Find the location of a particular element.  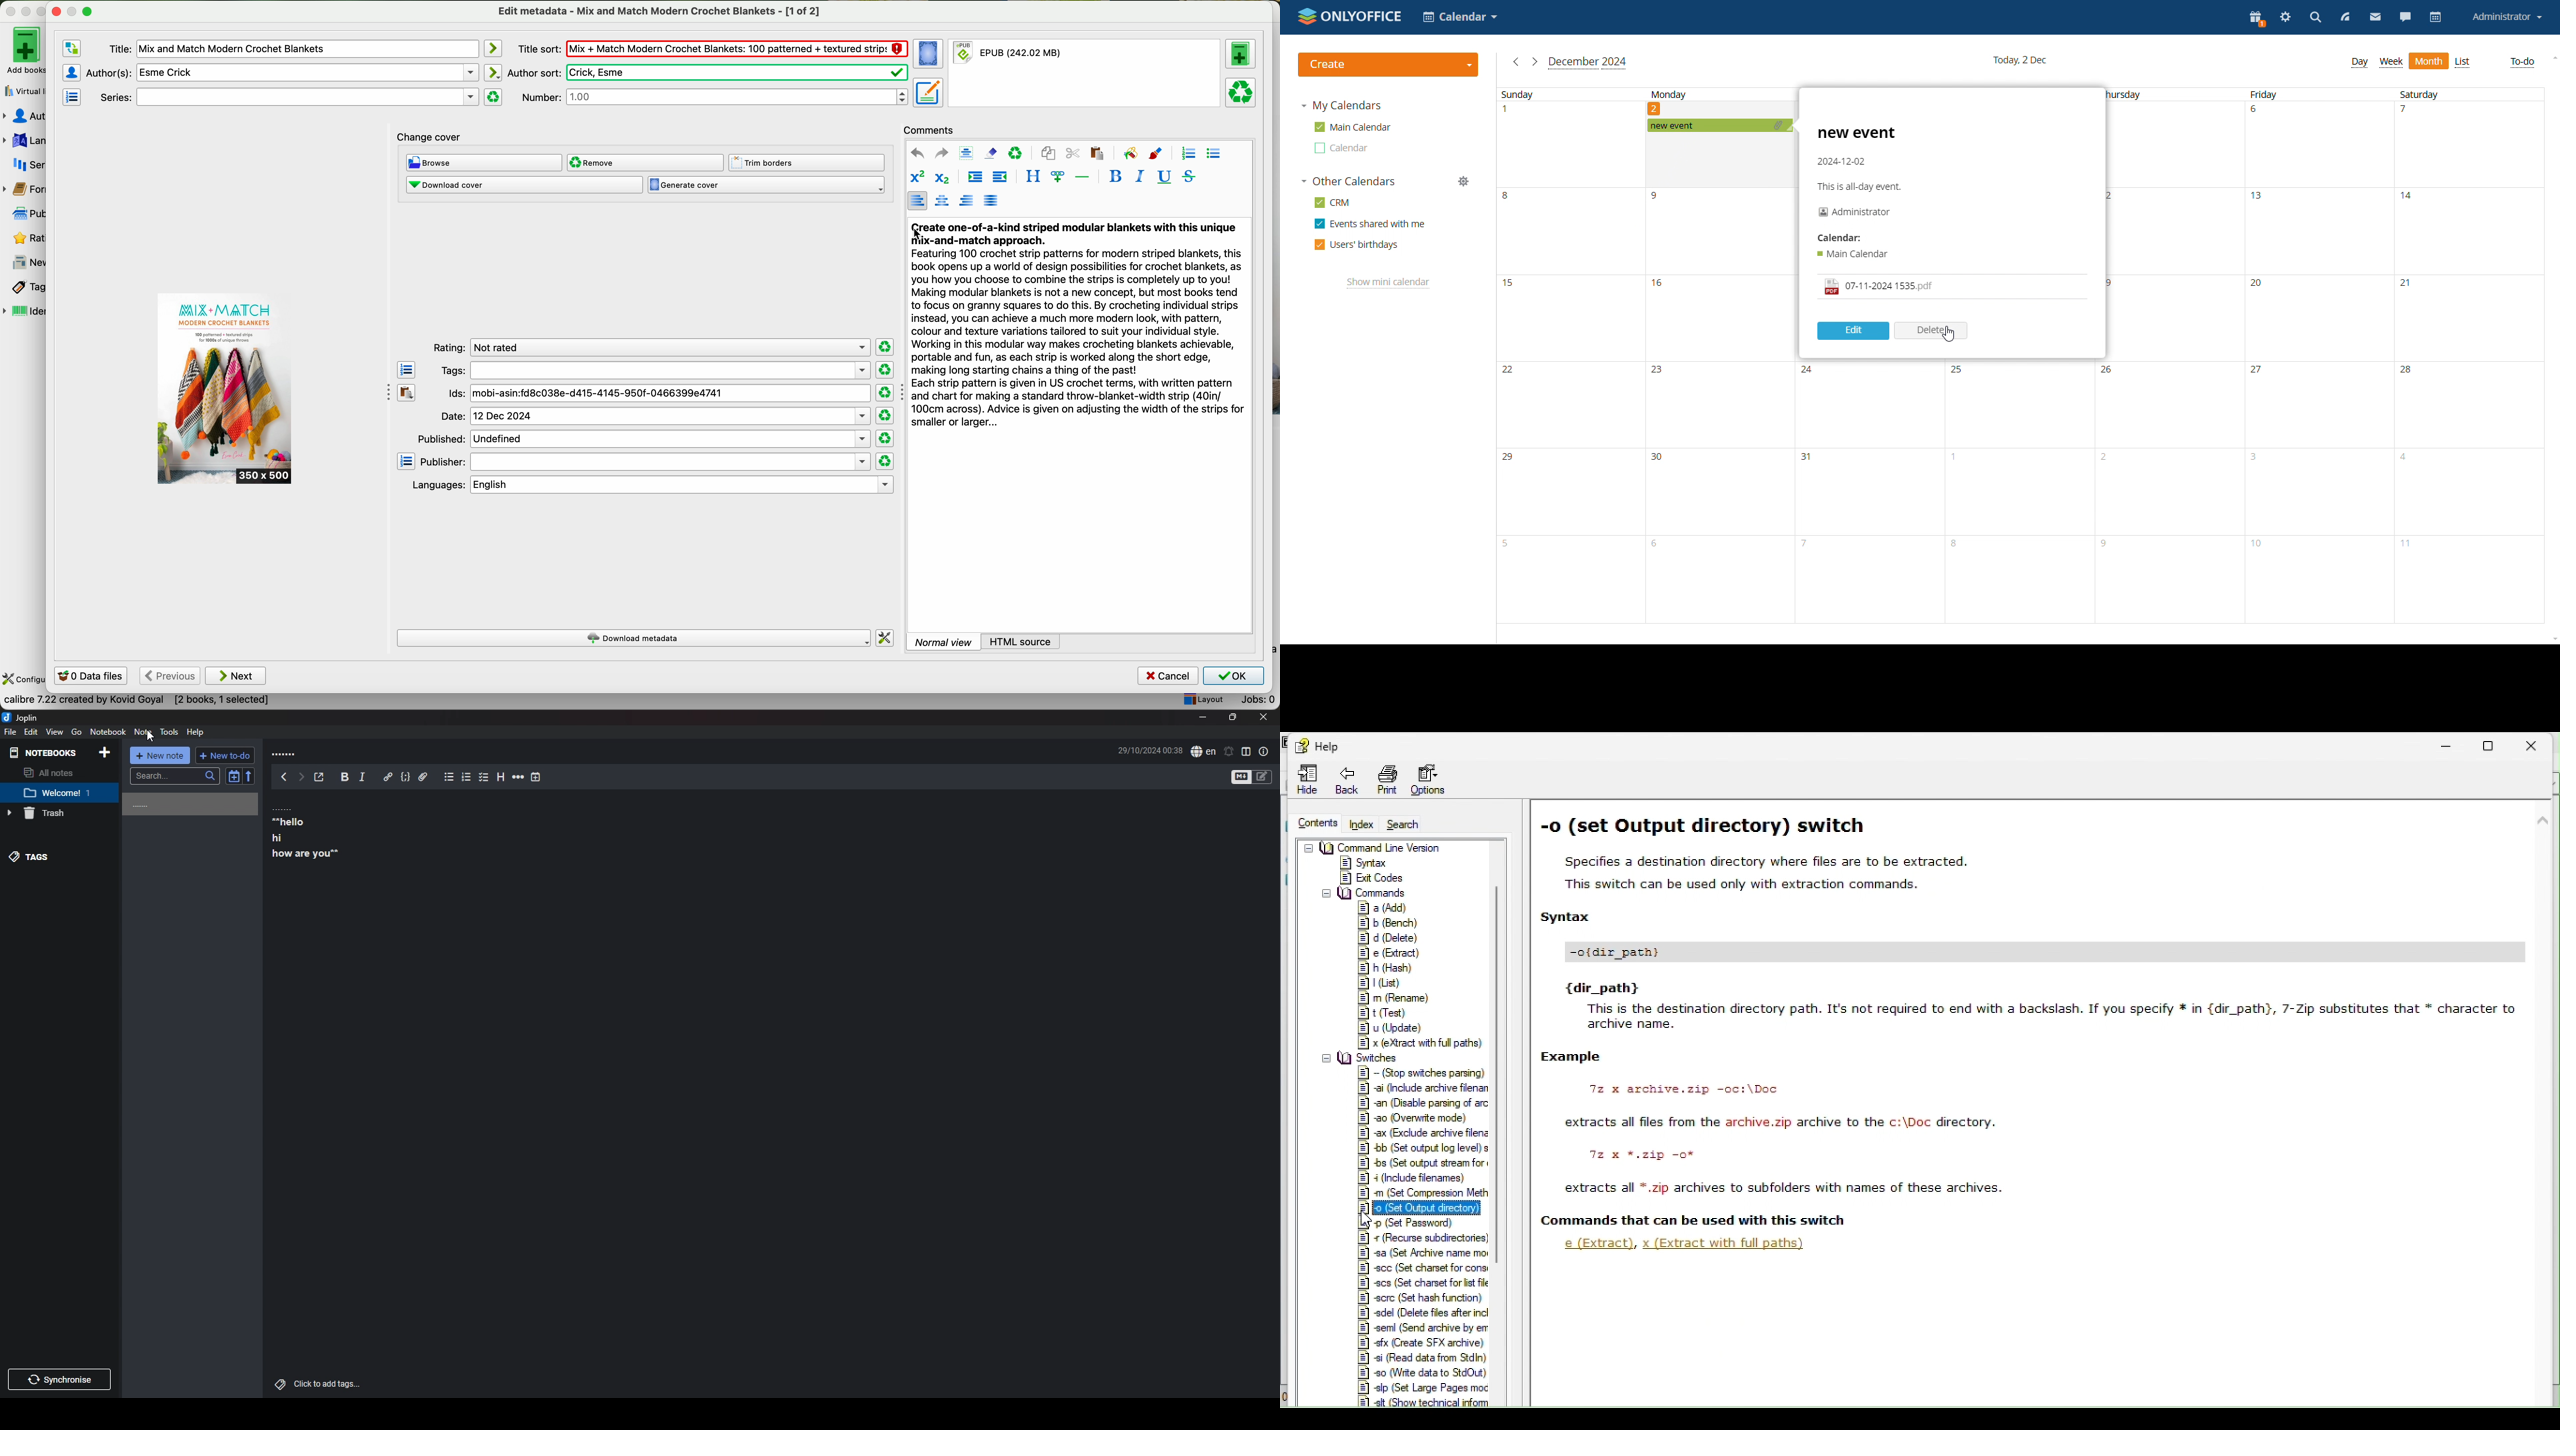

clear rating is located at coordinates (884, 370).